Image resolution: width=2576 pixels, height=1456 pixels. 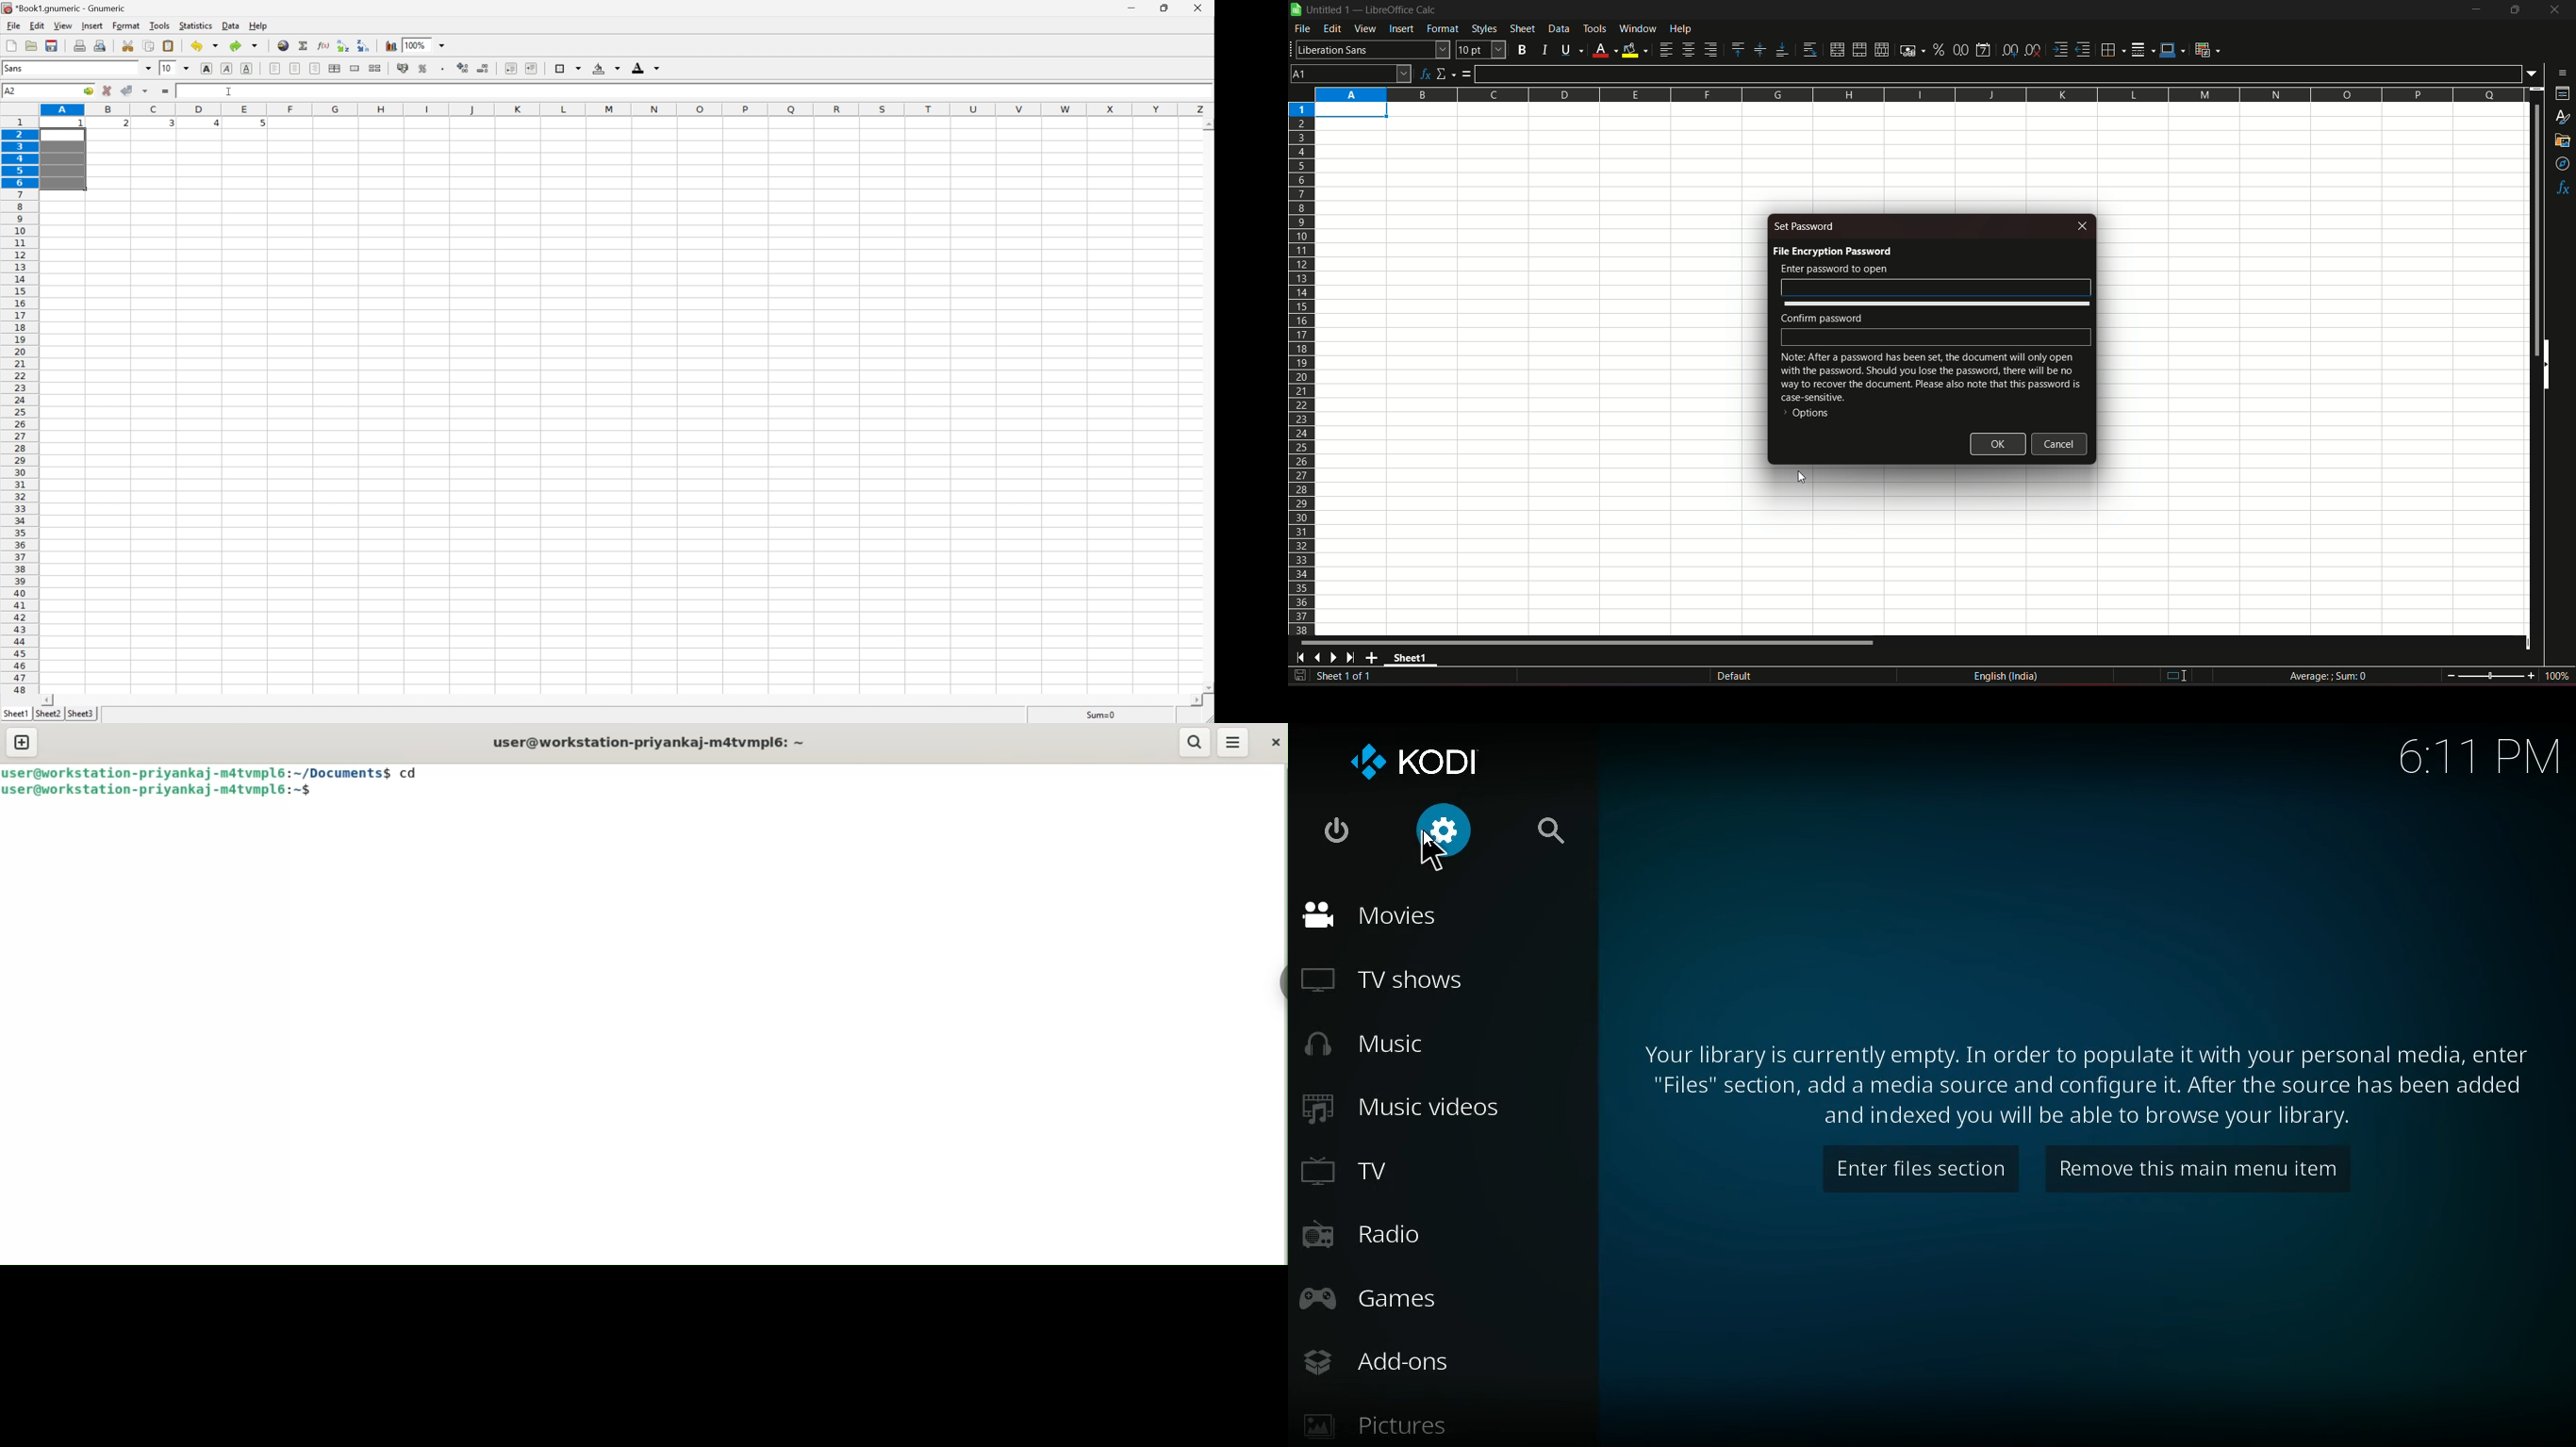 What do you see at coordinates (1688, 50) in the screenshot?
I see `align center` at bounding box center [1688, 50].